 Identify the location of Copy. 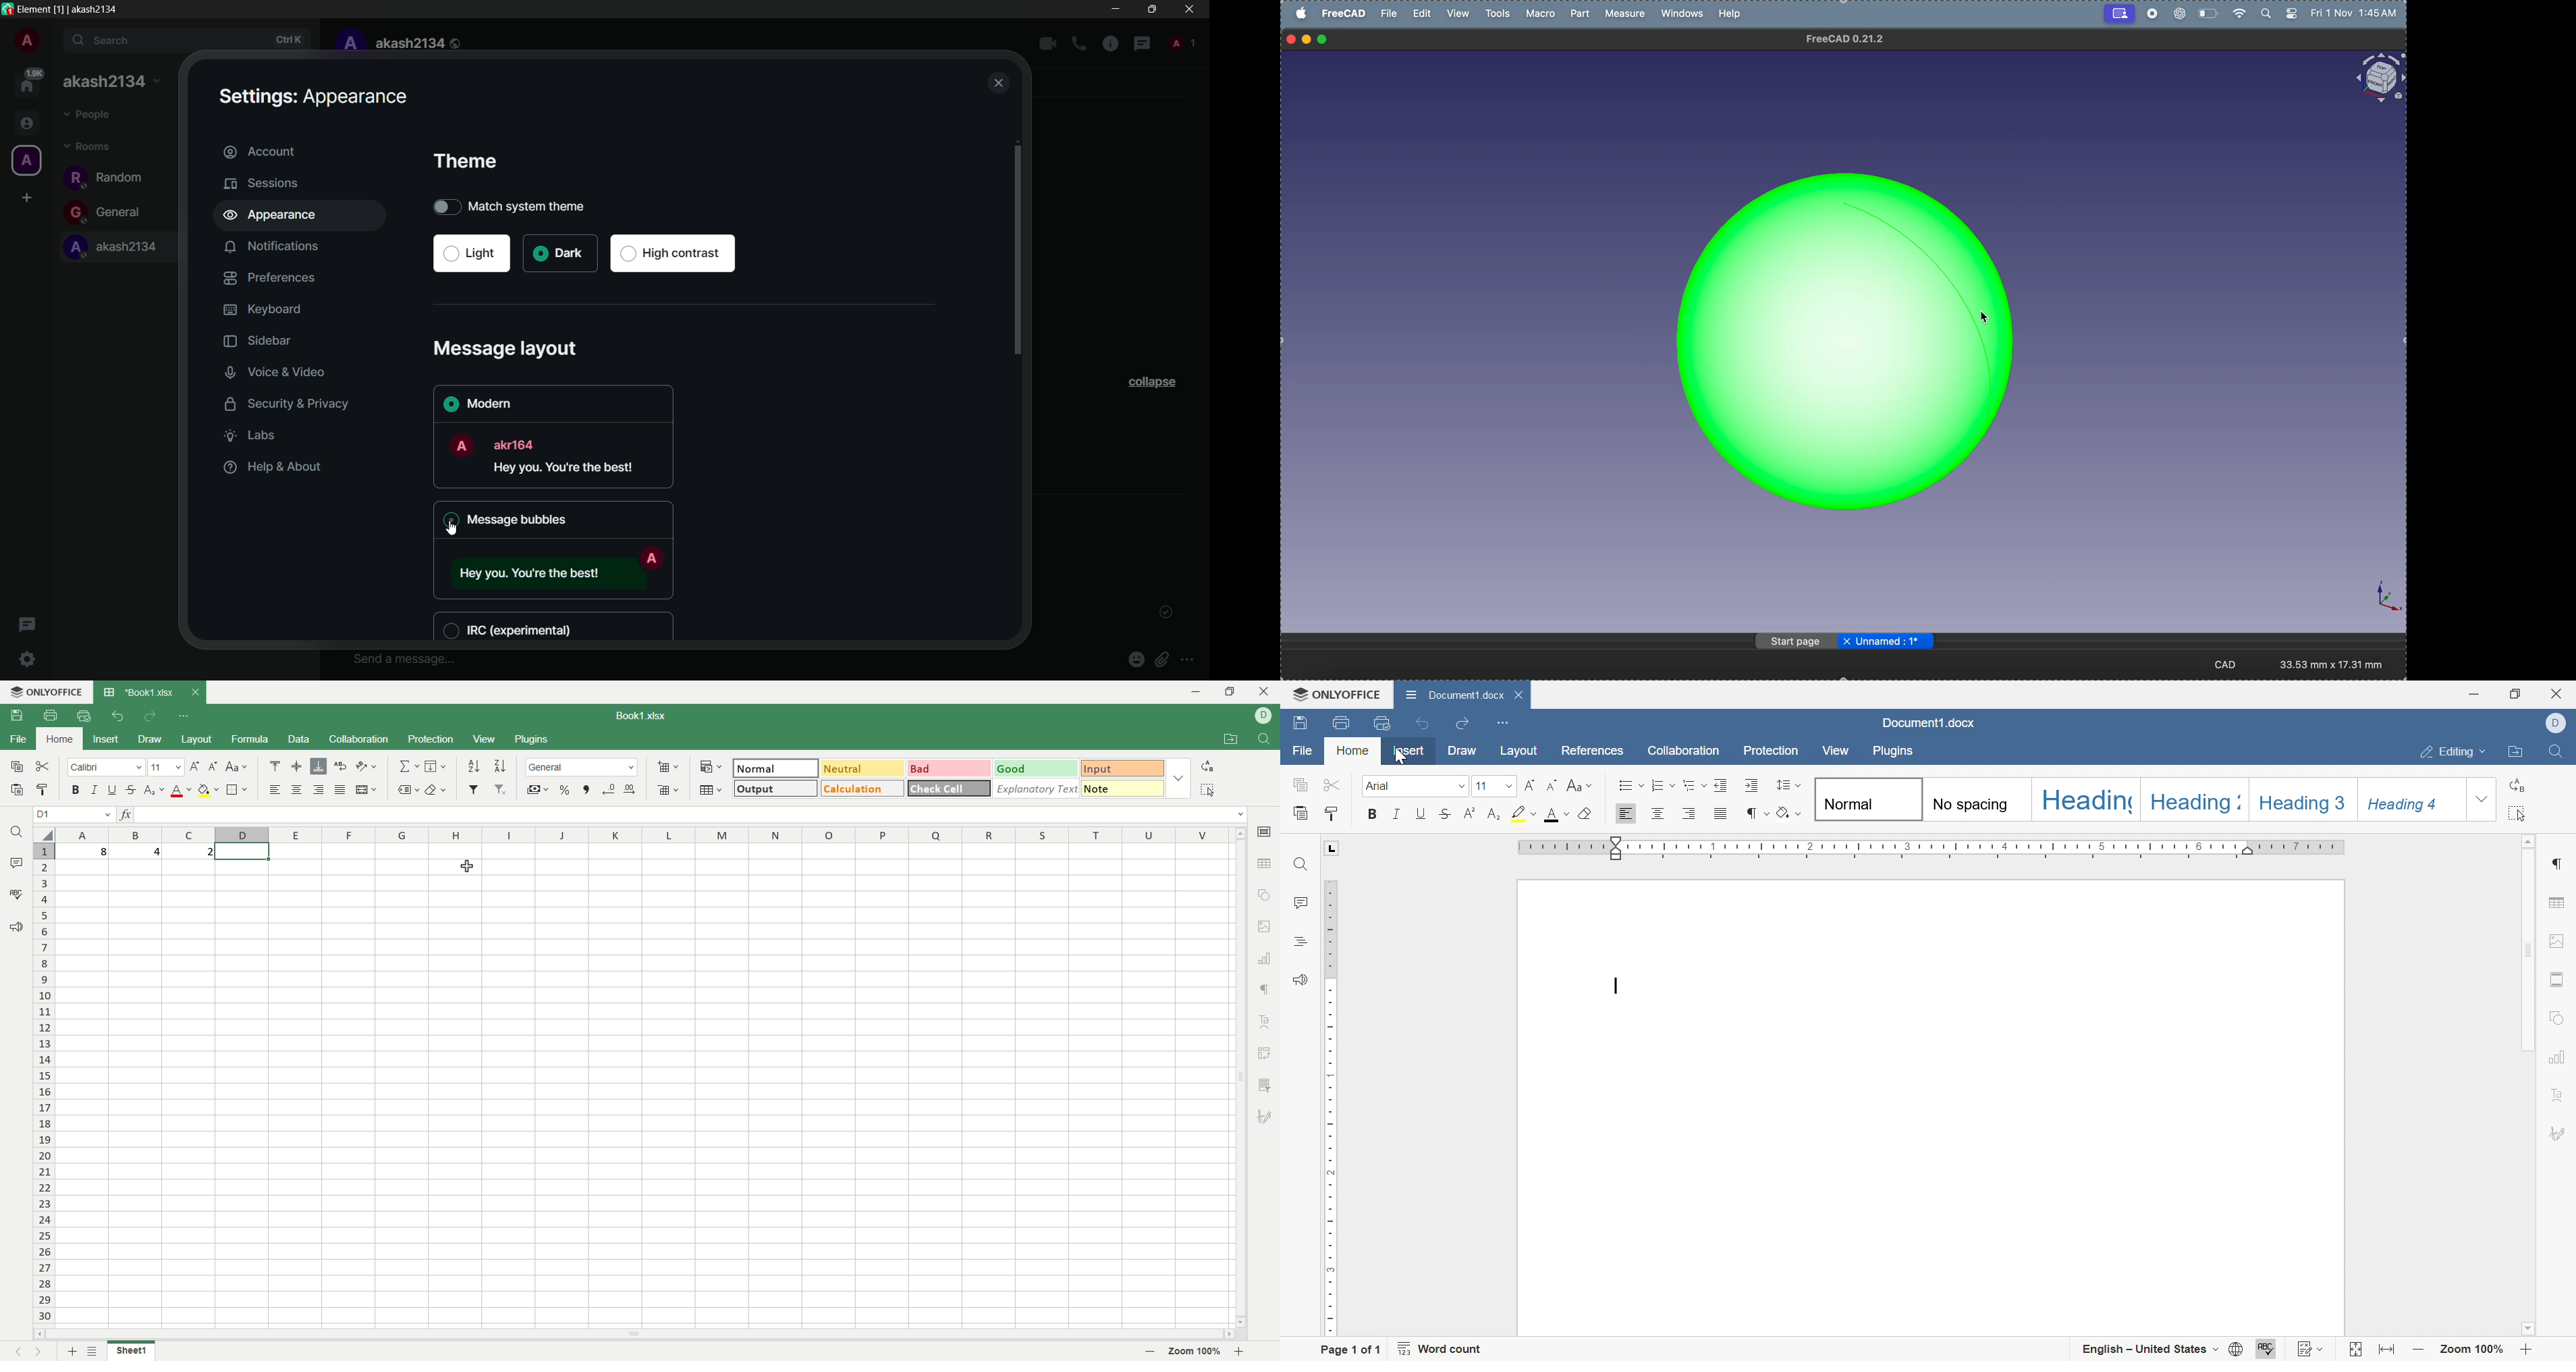
(1299, 784).